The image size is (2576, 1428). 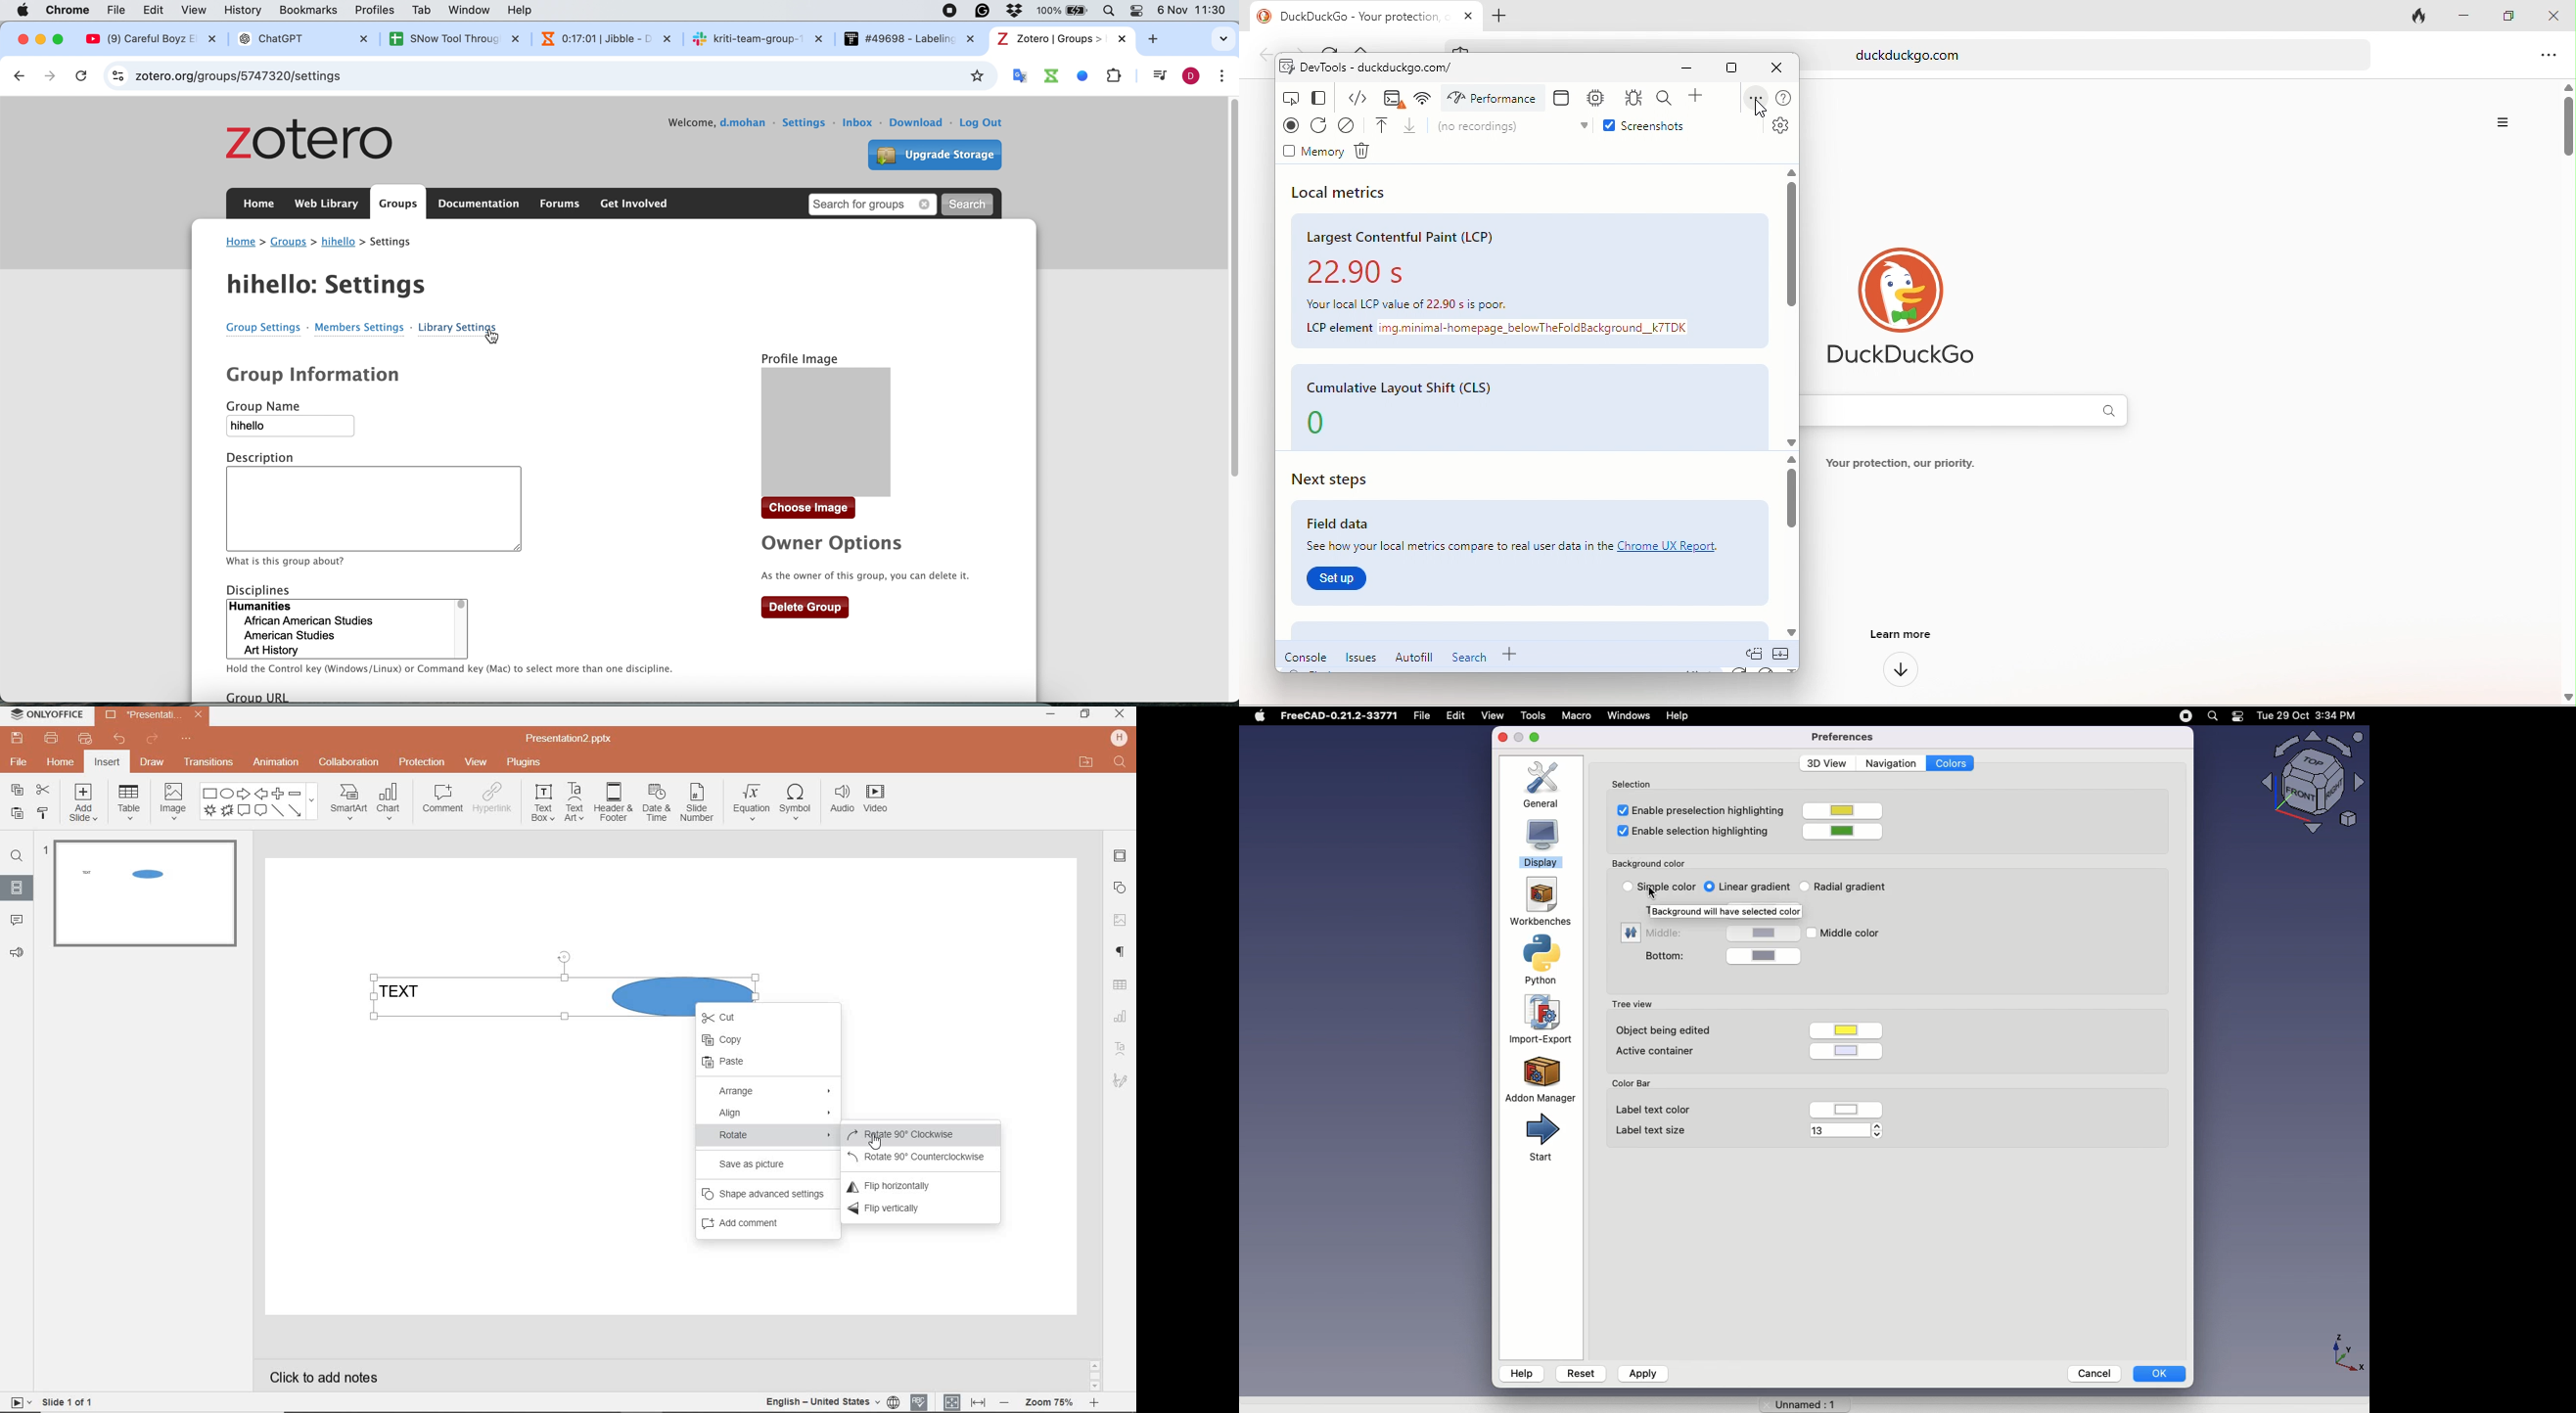 I want to click on SNow Tool Throuc  X, so click(x=446, y=38).